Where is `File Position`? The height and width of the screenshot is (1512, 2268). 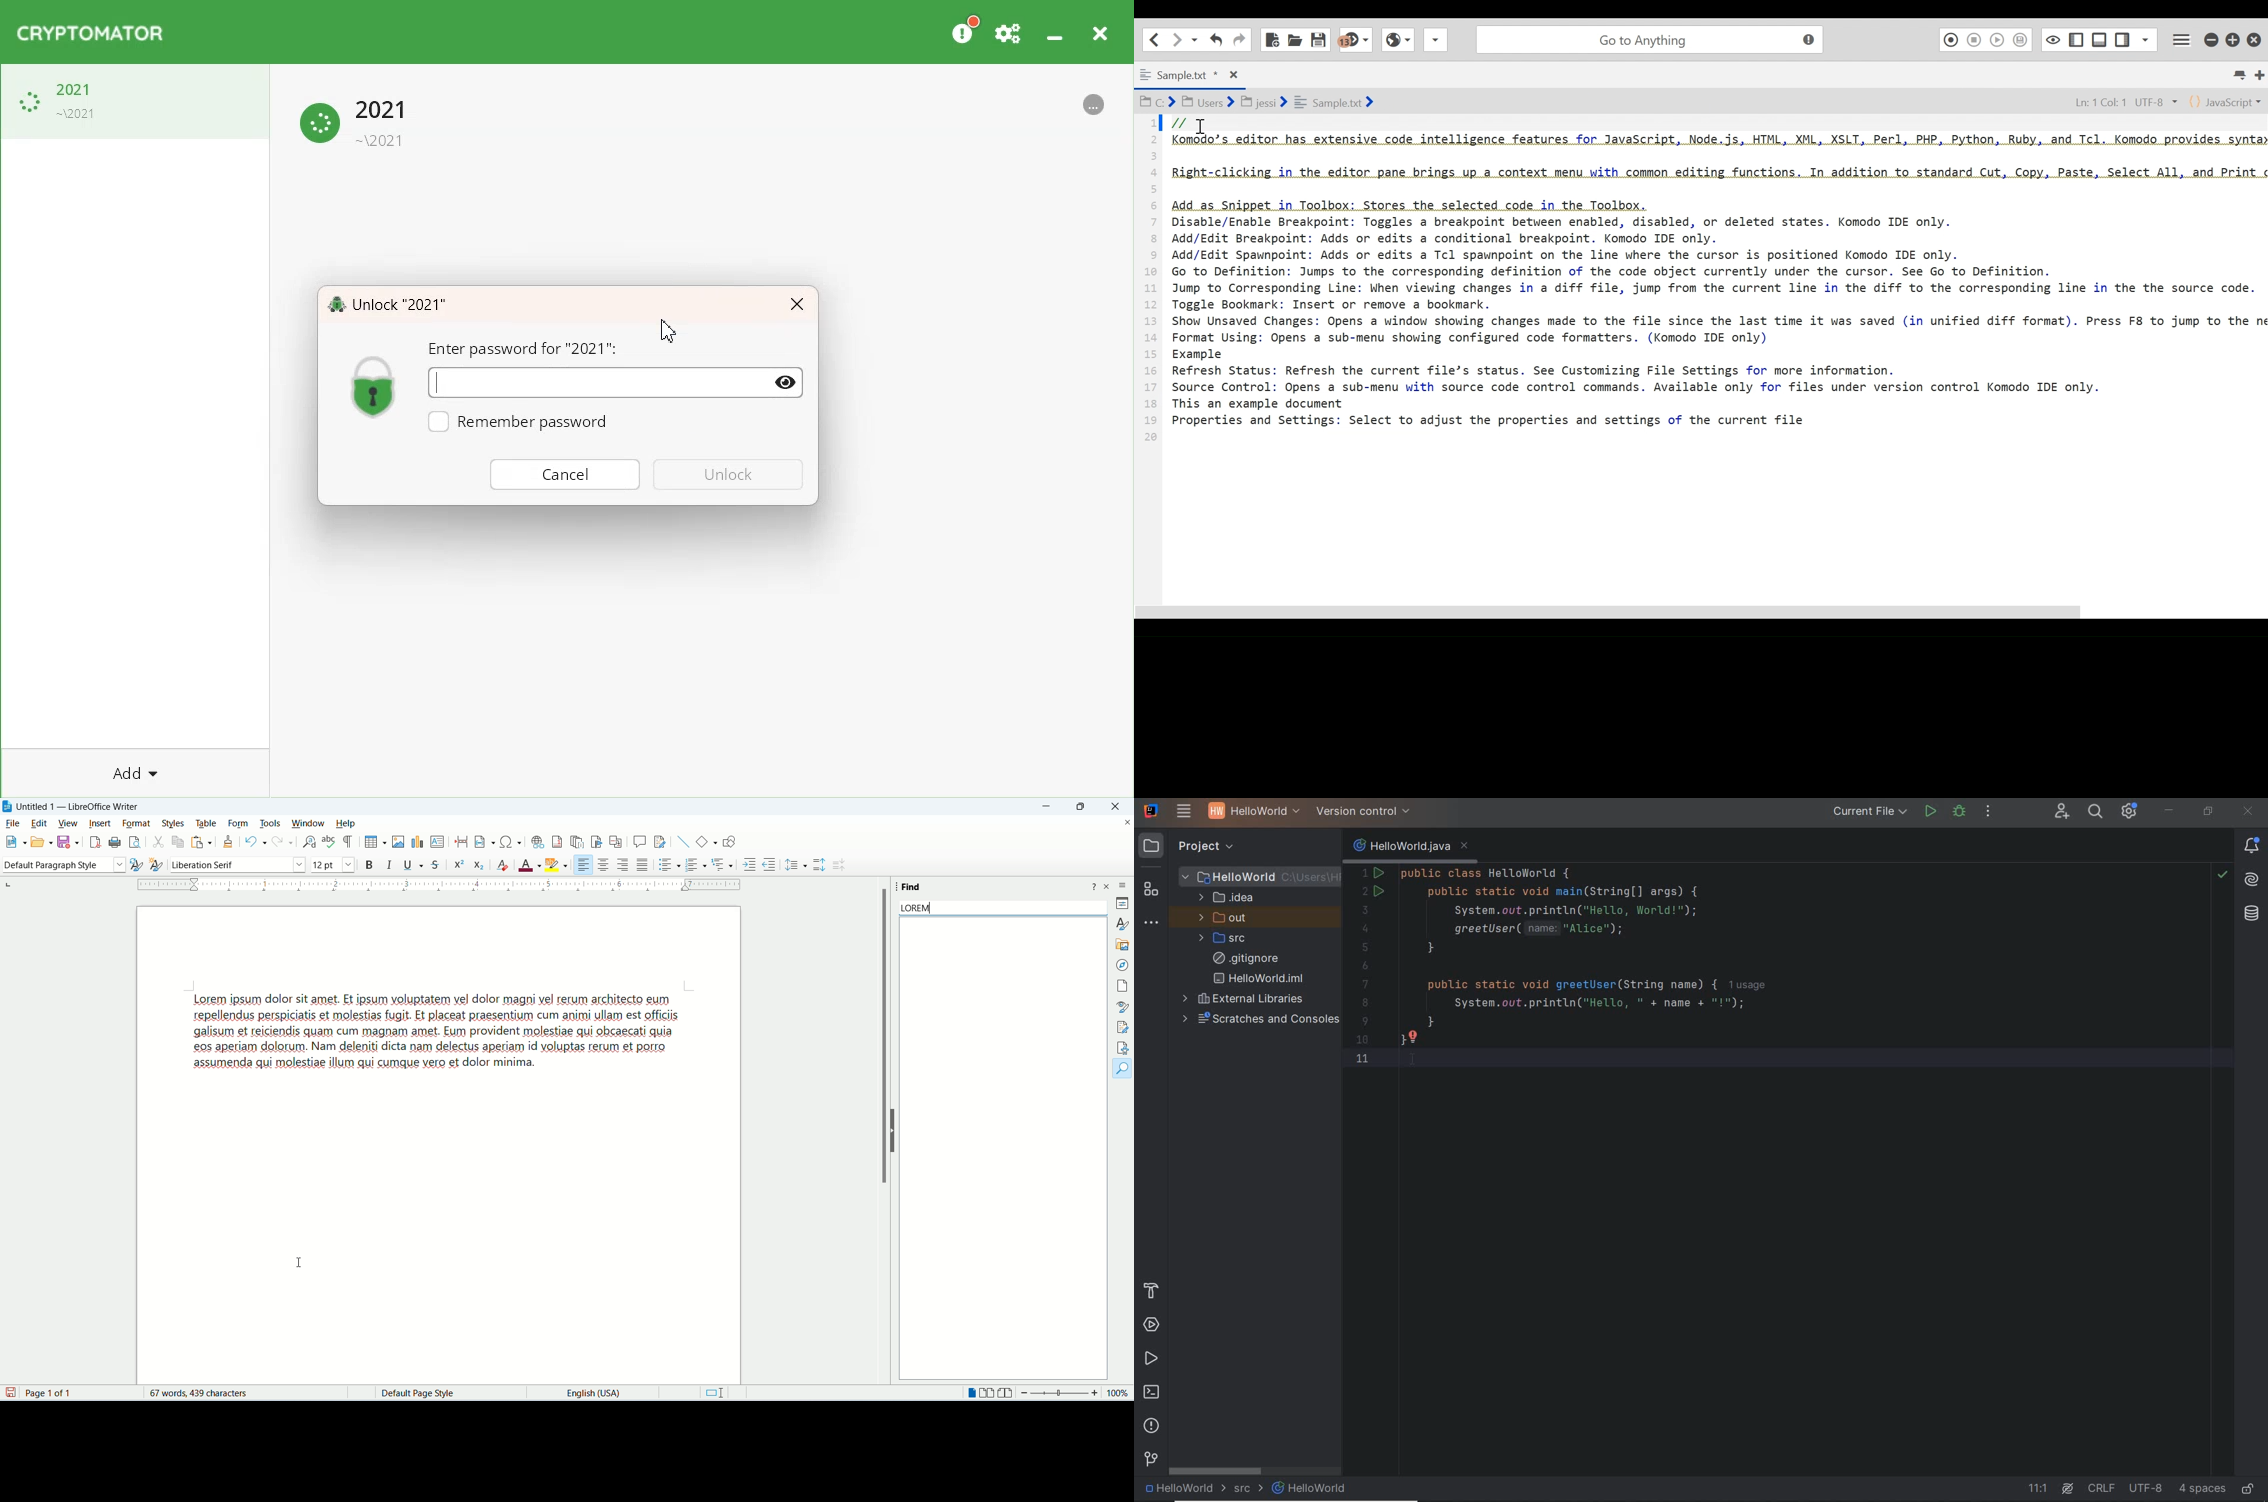
File Position is located at coordinates (2117, 100).